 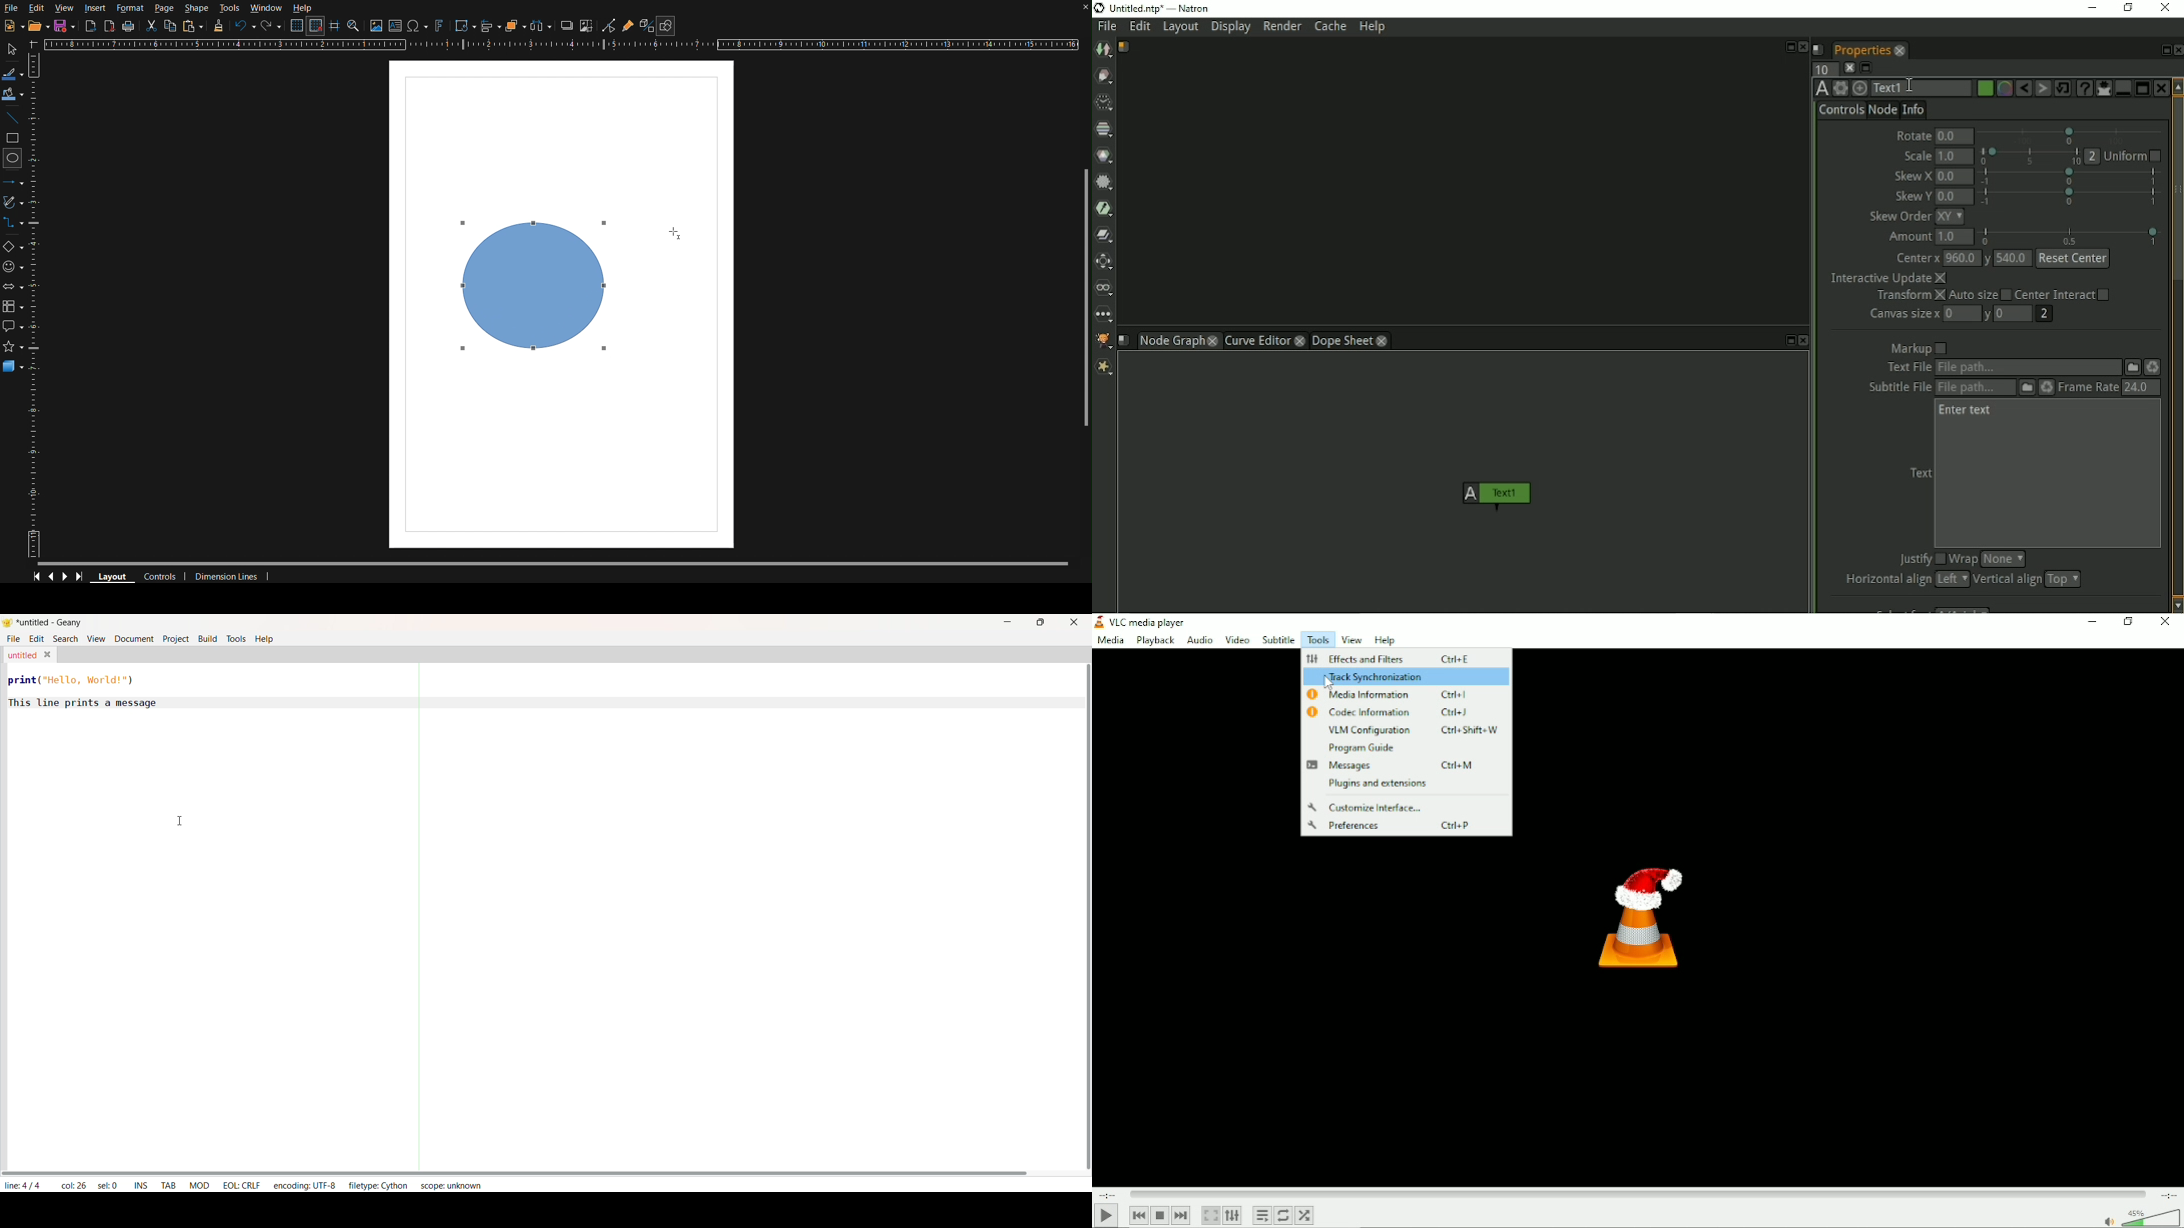 I want to click on File, so click(x=11, y=639).